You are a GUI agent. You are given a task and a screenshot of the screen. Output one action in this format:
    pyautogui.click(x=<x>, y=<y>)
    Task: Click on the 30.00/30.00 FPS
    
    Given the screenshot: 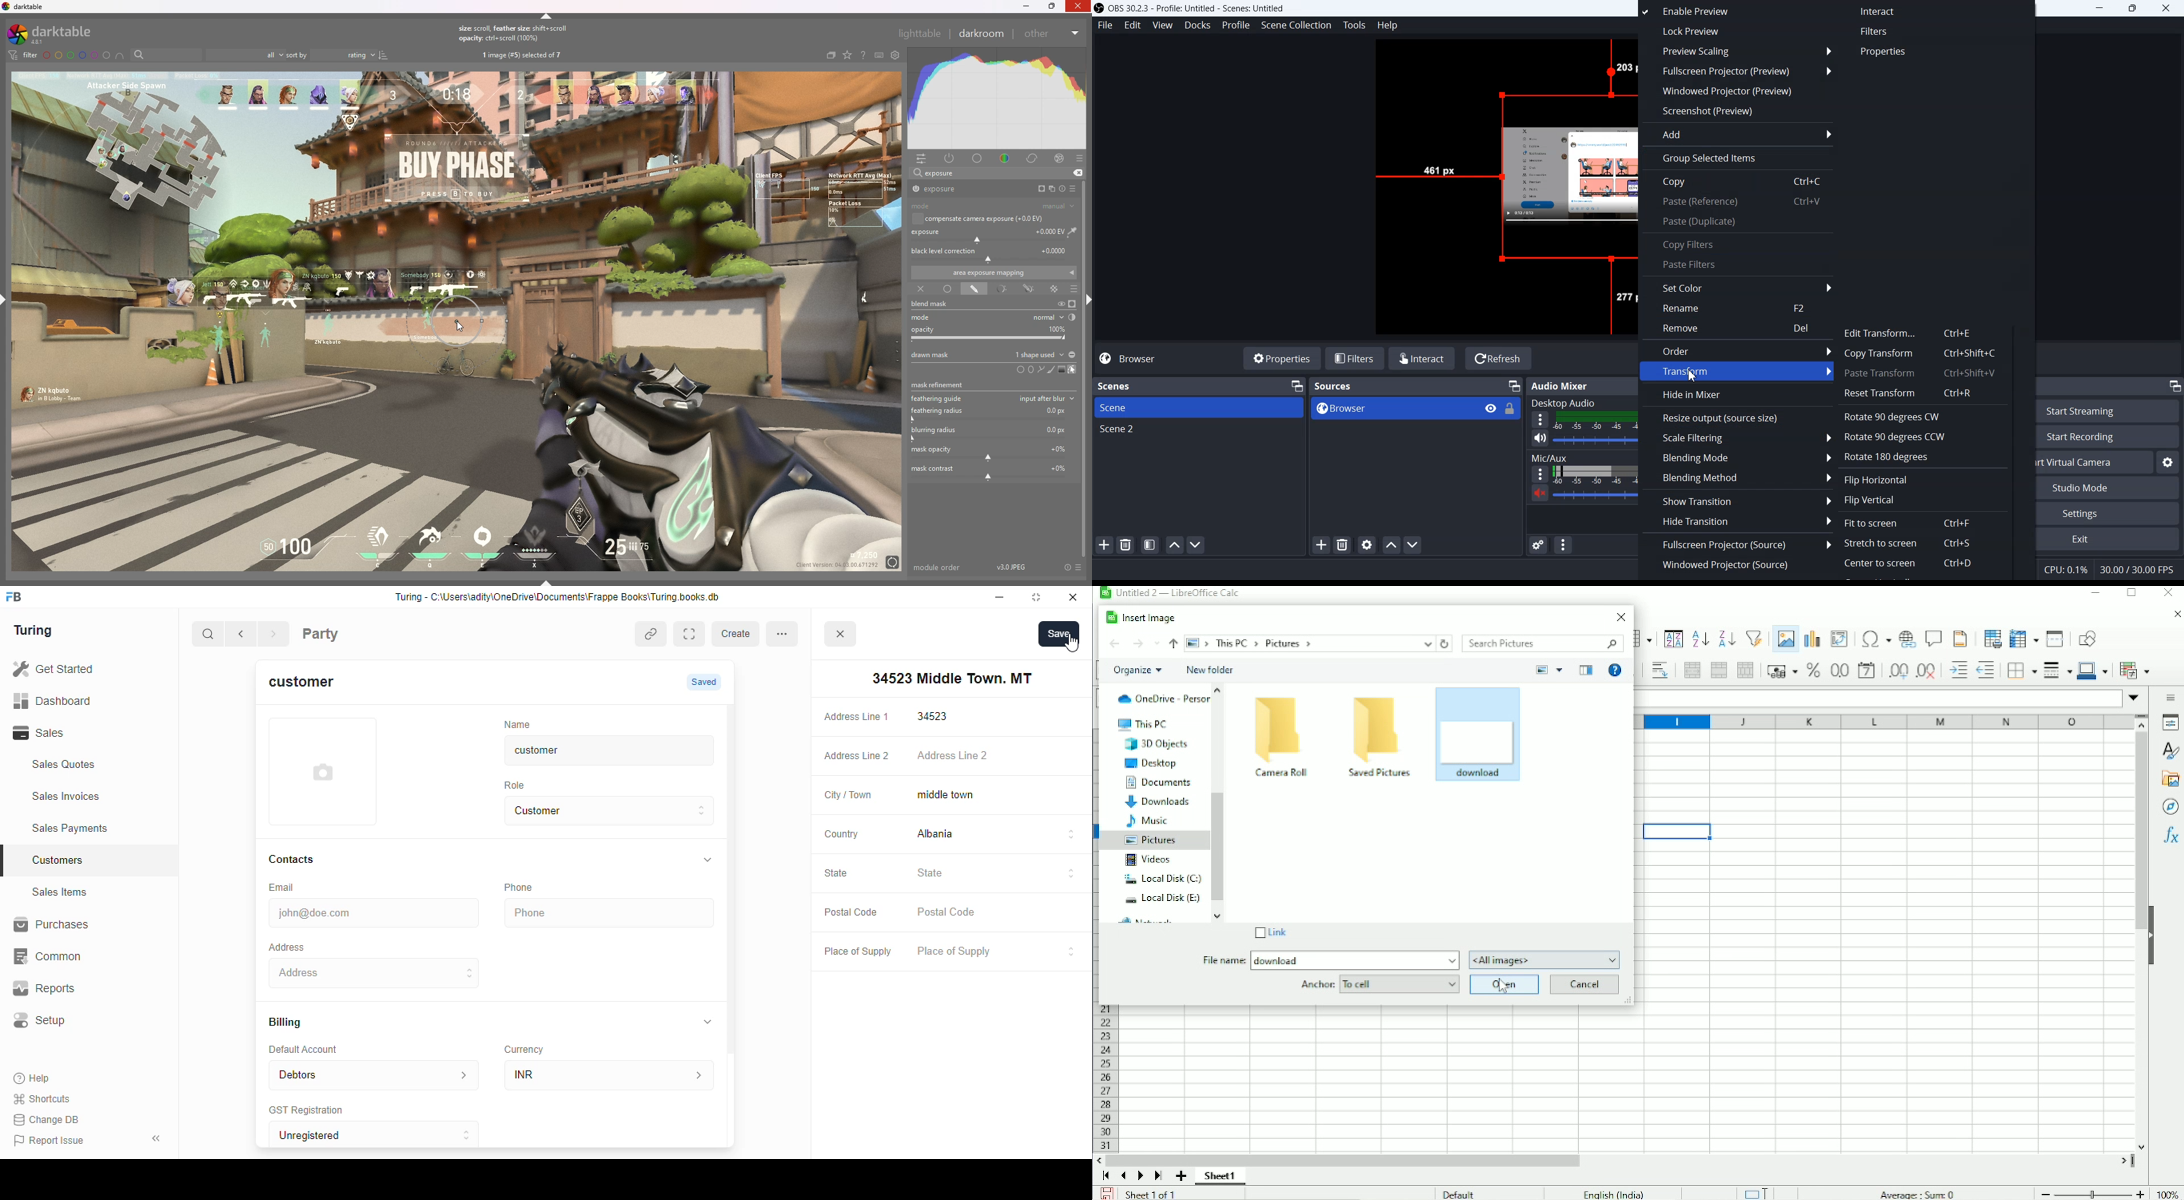 What is the action you would take?
    pyautogui.click(x=2140, y=569)
    